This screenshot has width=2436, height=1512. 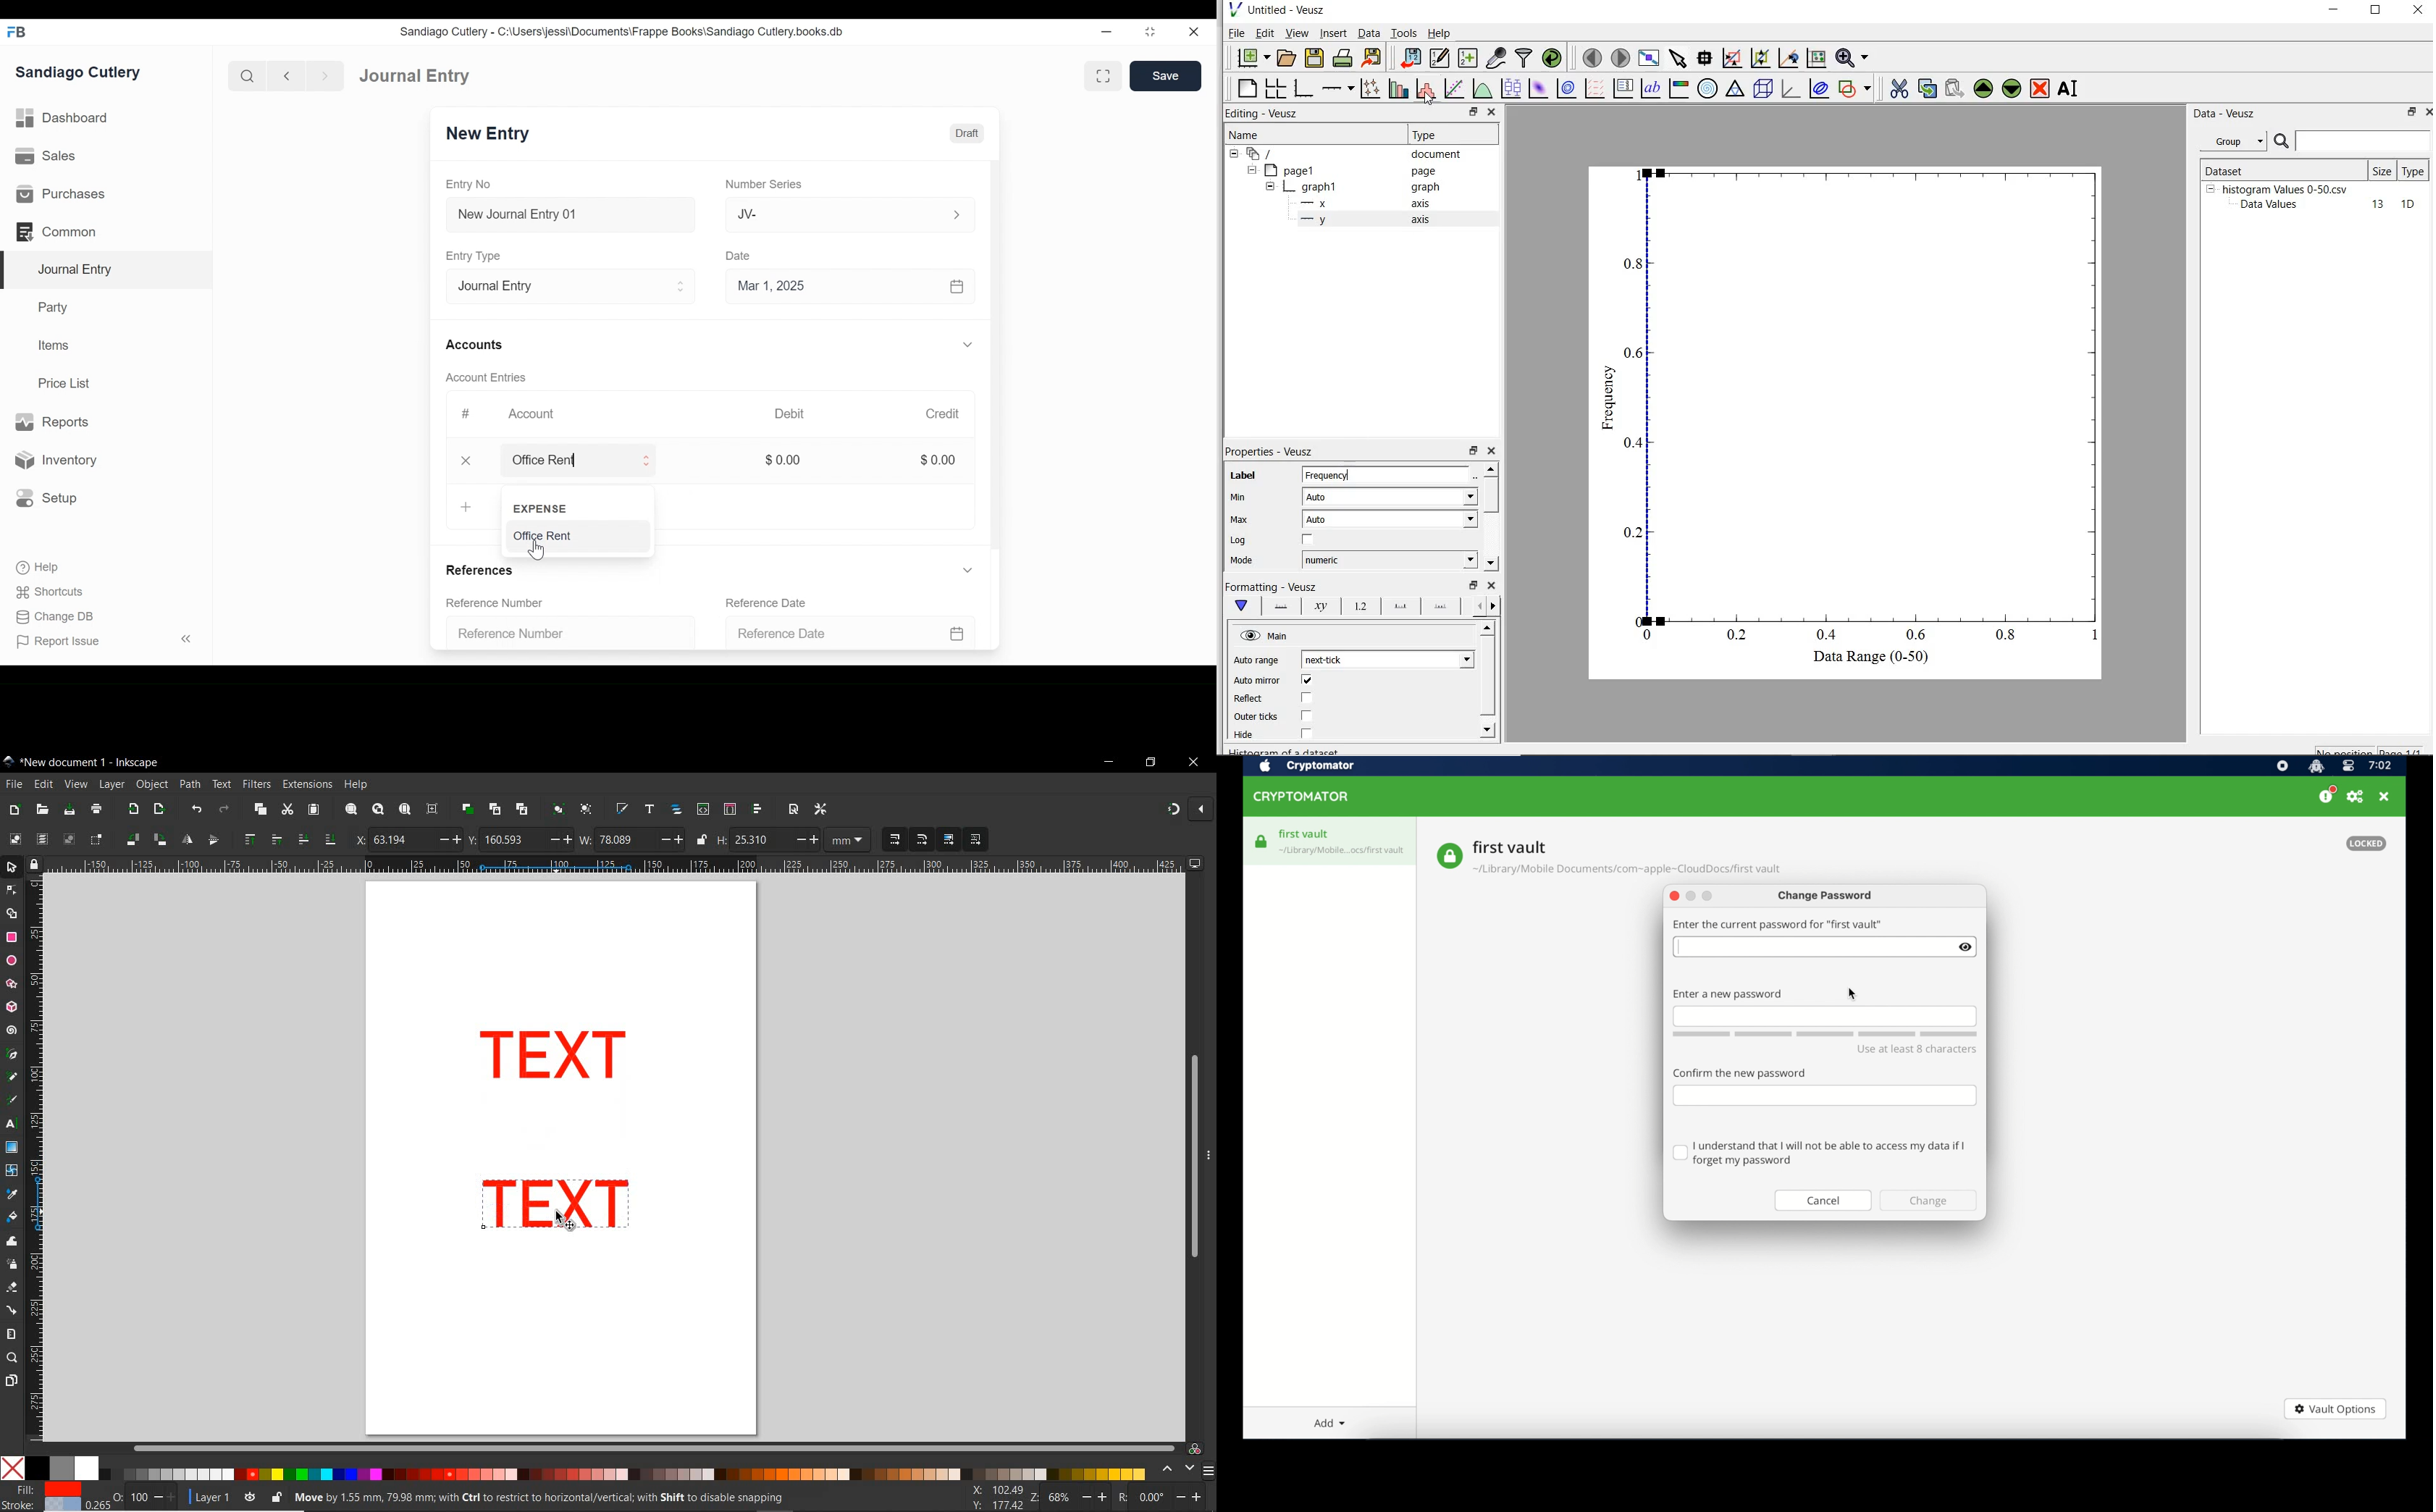 I want to click on Sandiago Cutlery - C:\Users\jessi\Documents\Frappe Books\Sandiago Cutlery.books.db, so click(x=625, y=31).